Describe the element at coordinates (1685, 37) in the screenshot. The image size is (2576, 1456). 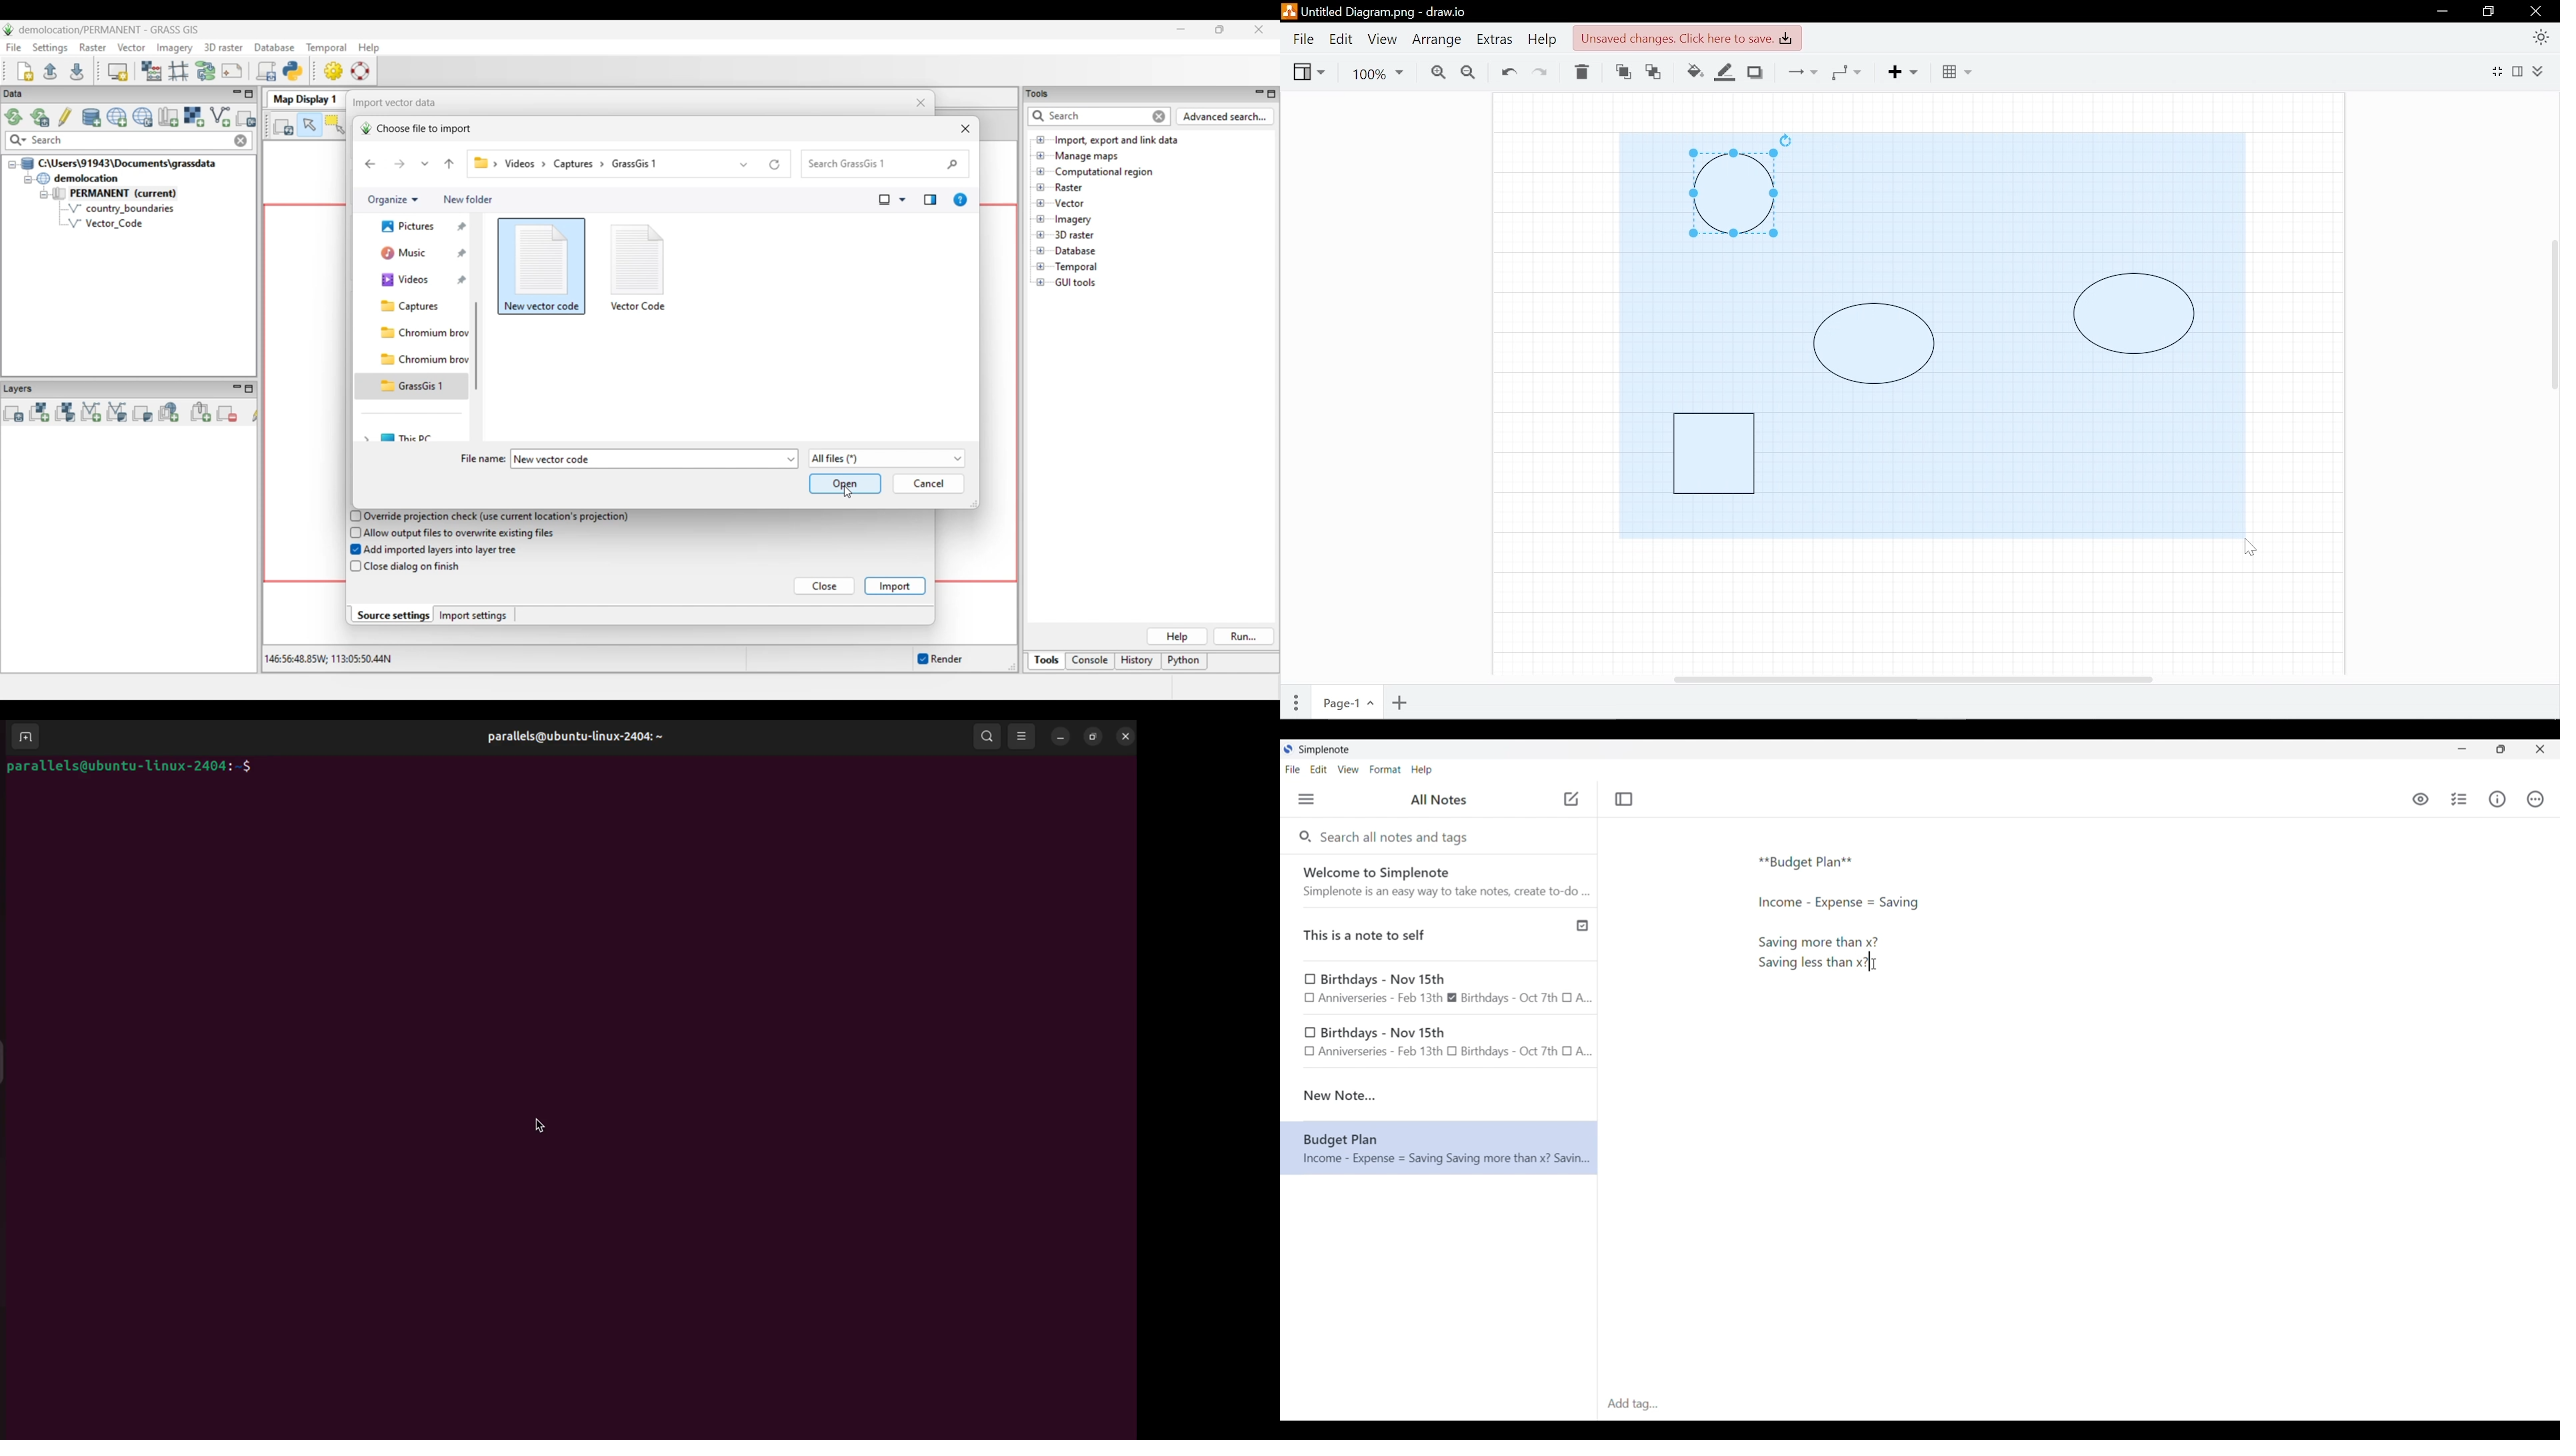
I see `Unsaved changes. Click here to save` at that location.